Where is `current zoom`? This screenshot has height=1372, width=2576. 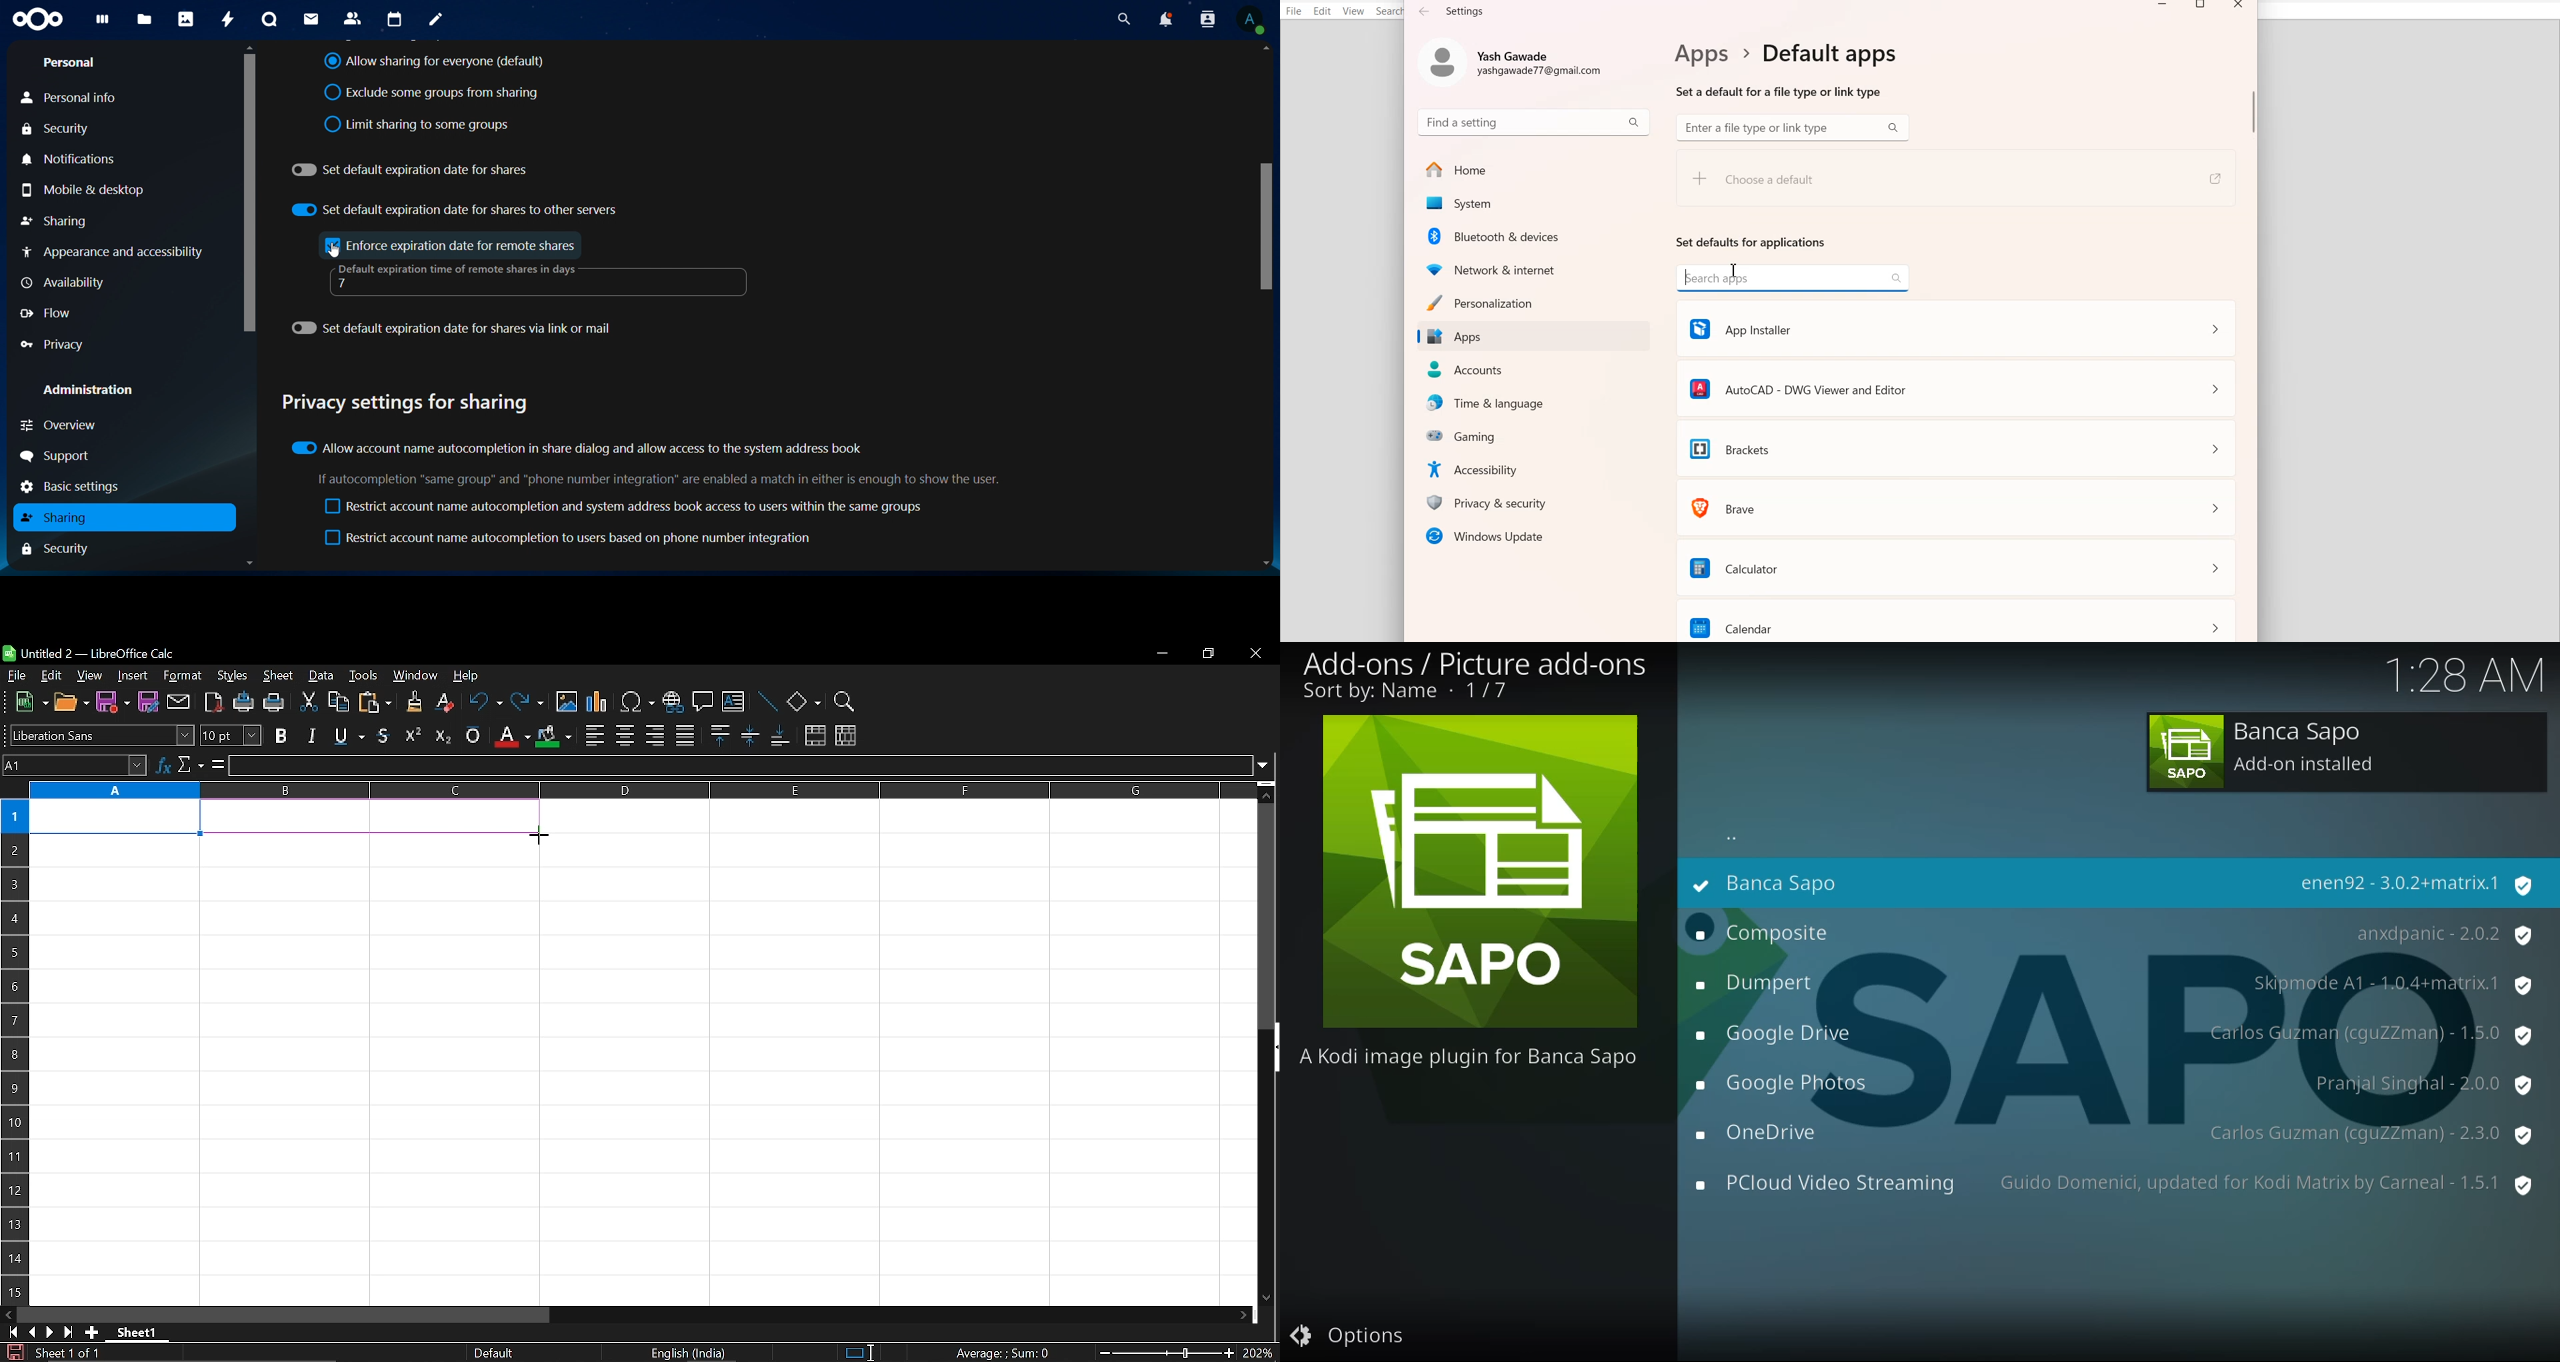
current zoom is located at coordinates (1260, 1354).